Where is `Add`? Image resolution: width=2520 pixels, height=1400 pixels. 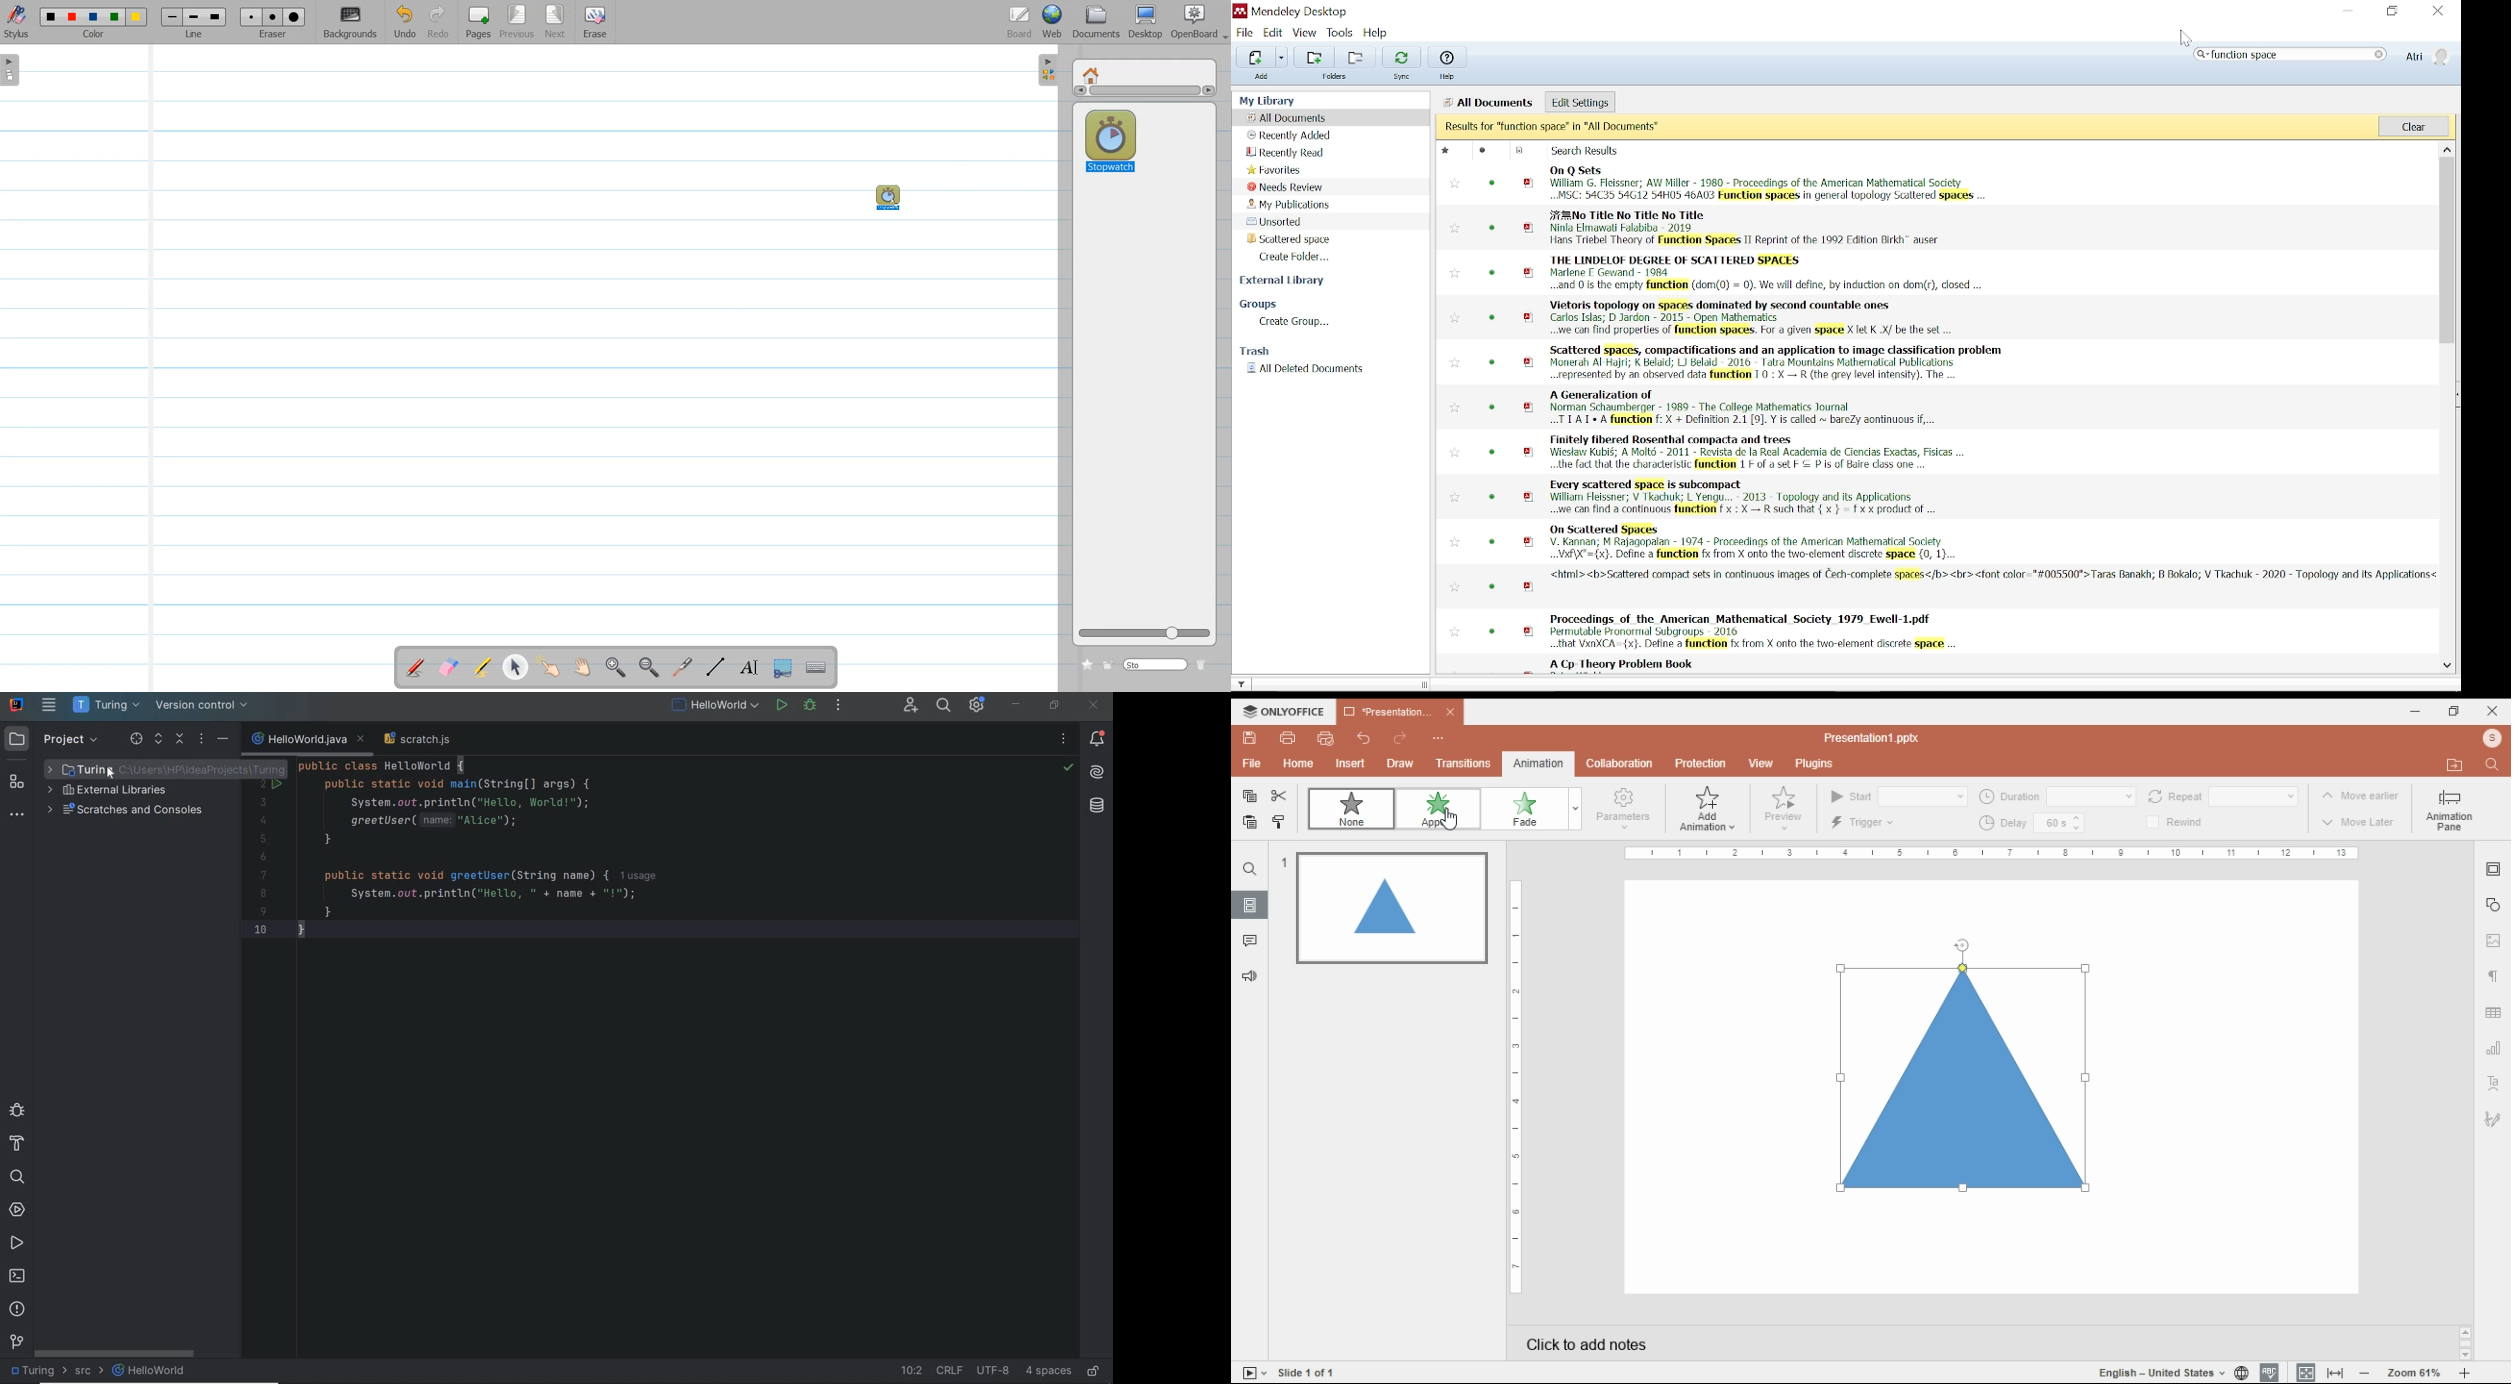 Add is located at coordinates (1262, 76).